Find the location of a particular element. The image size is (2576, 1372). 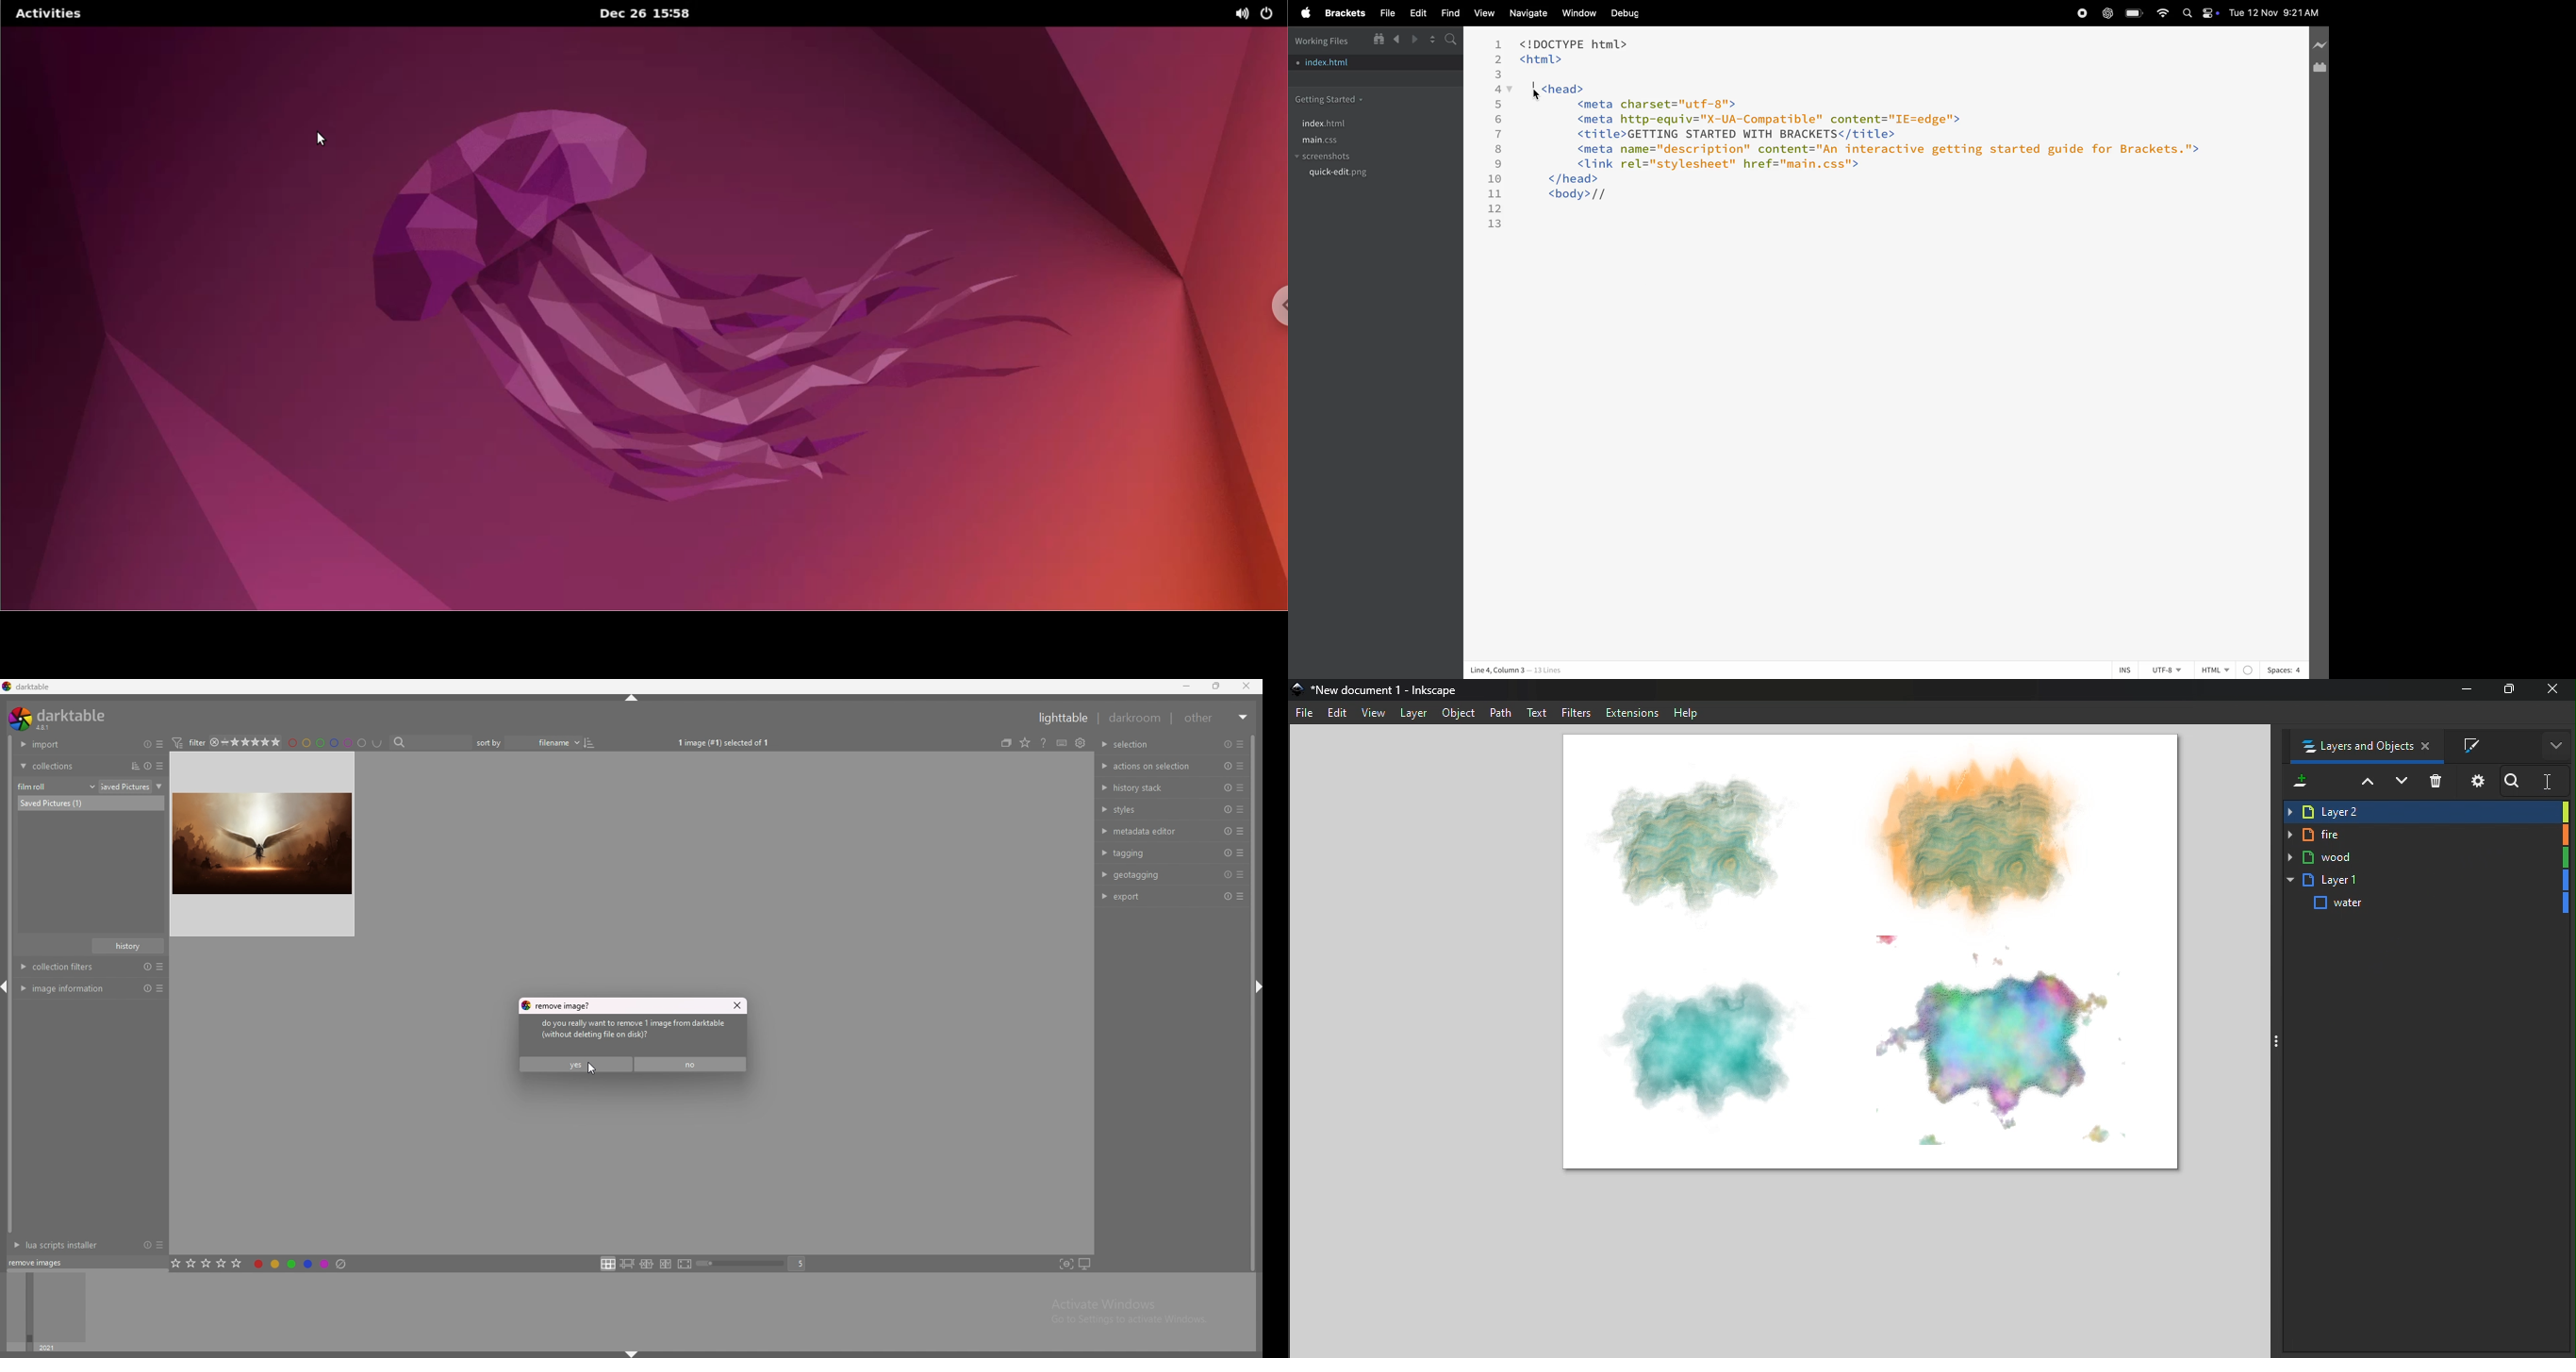

Add a new layer is located at coordinates (2299, 784).